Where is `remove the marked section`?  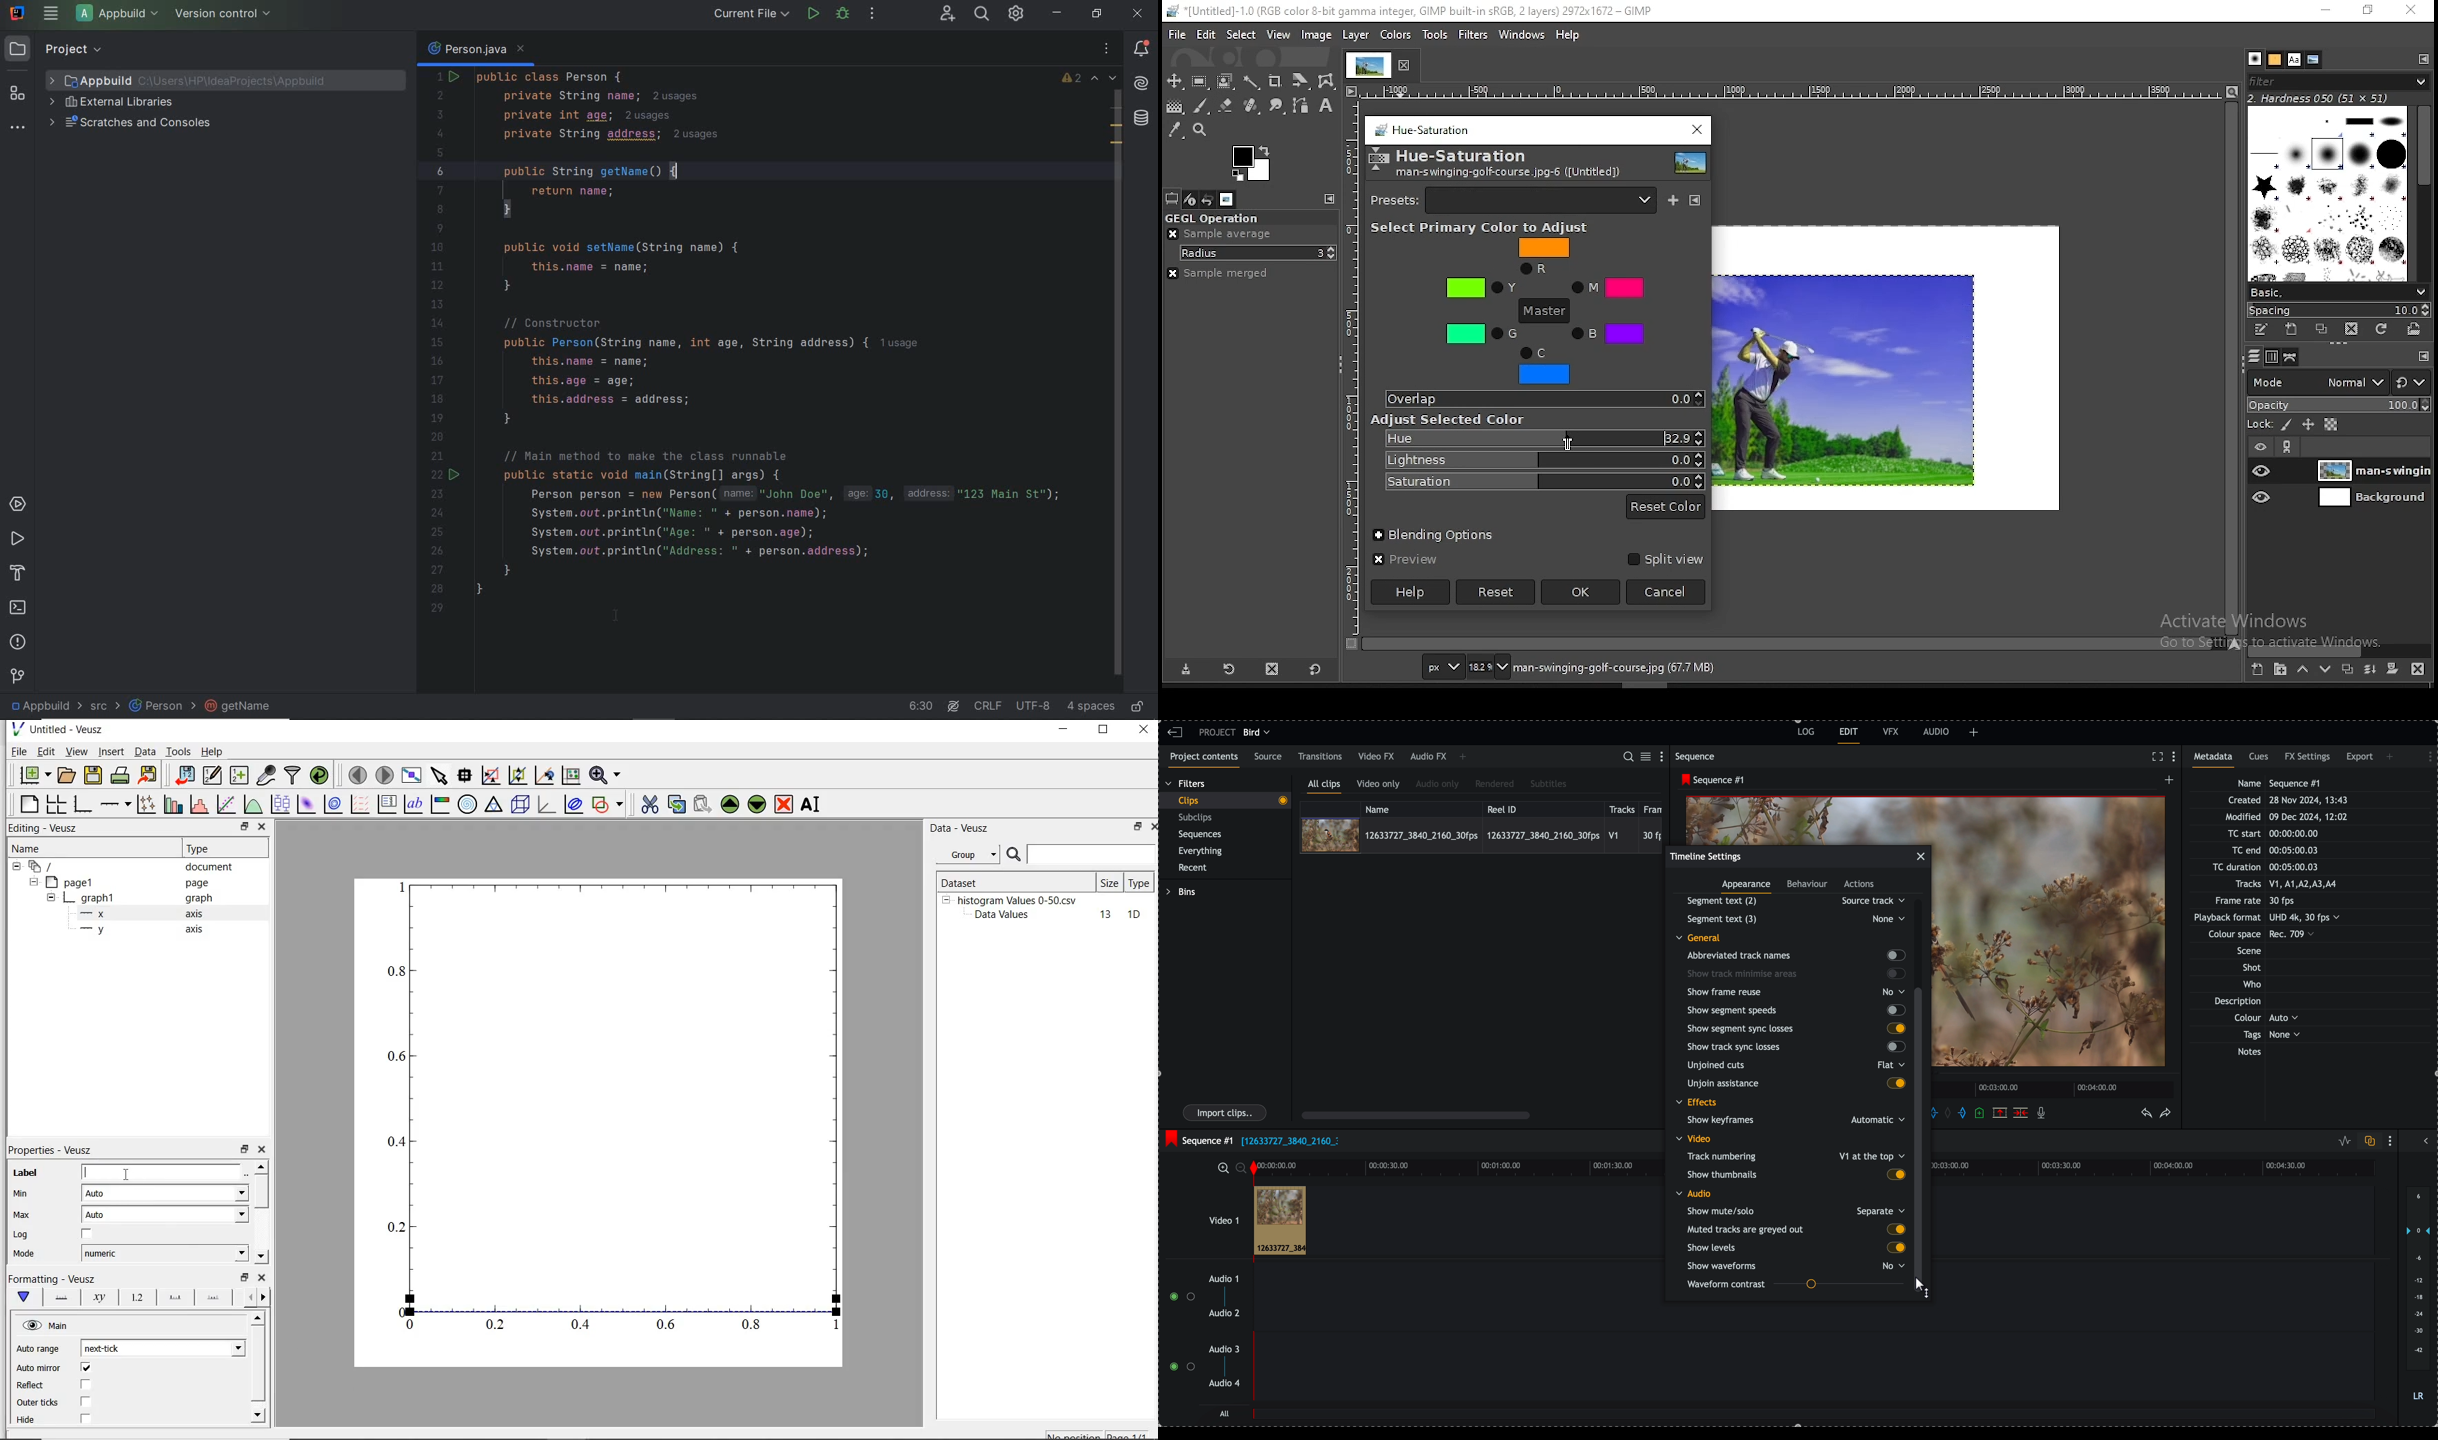
remove the marked section is located at coordinates (2000, 1113).